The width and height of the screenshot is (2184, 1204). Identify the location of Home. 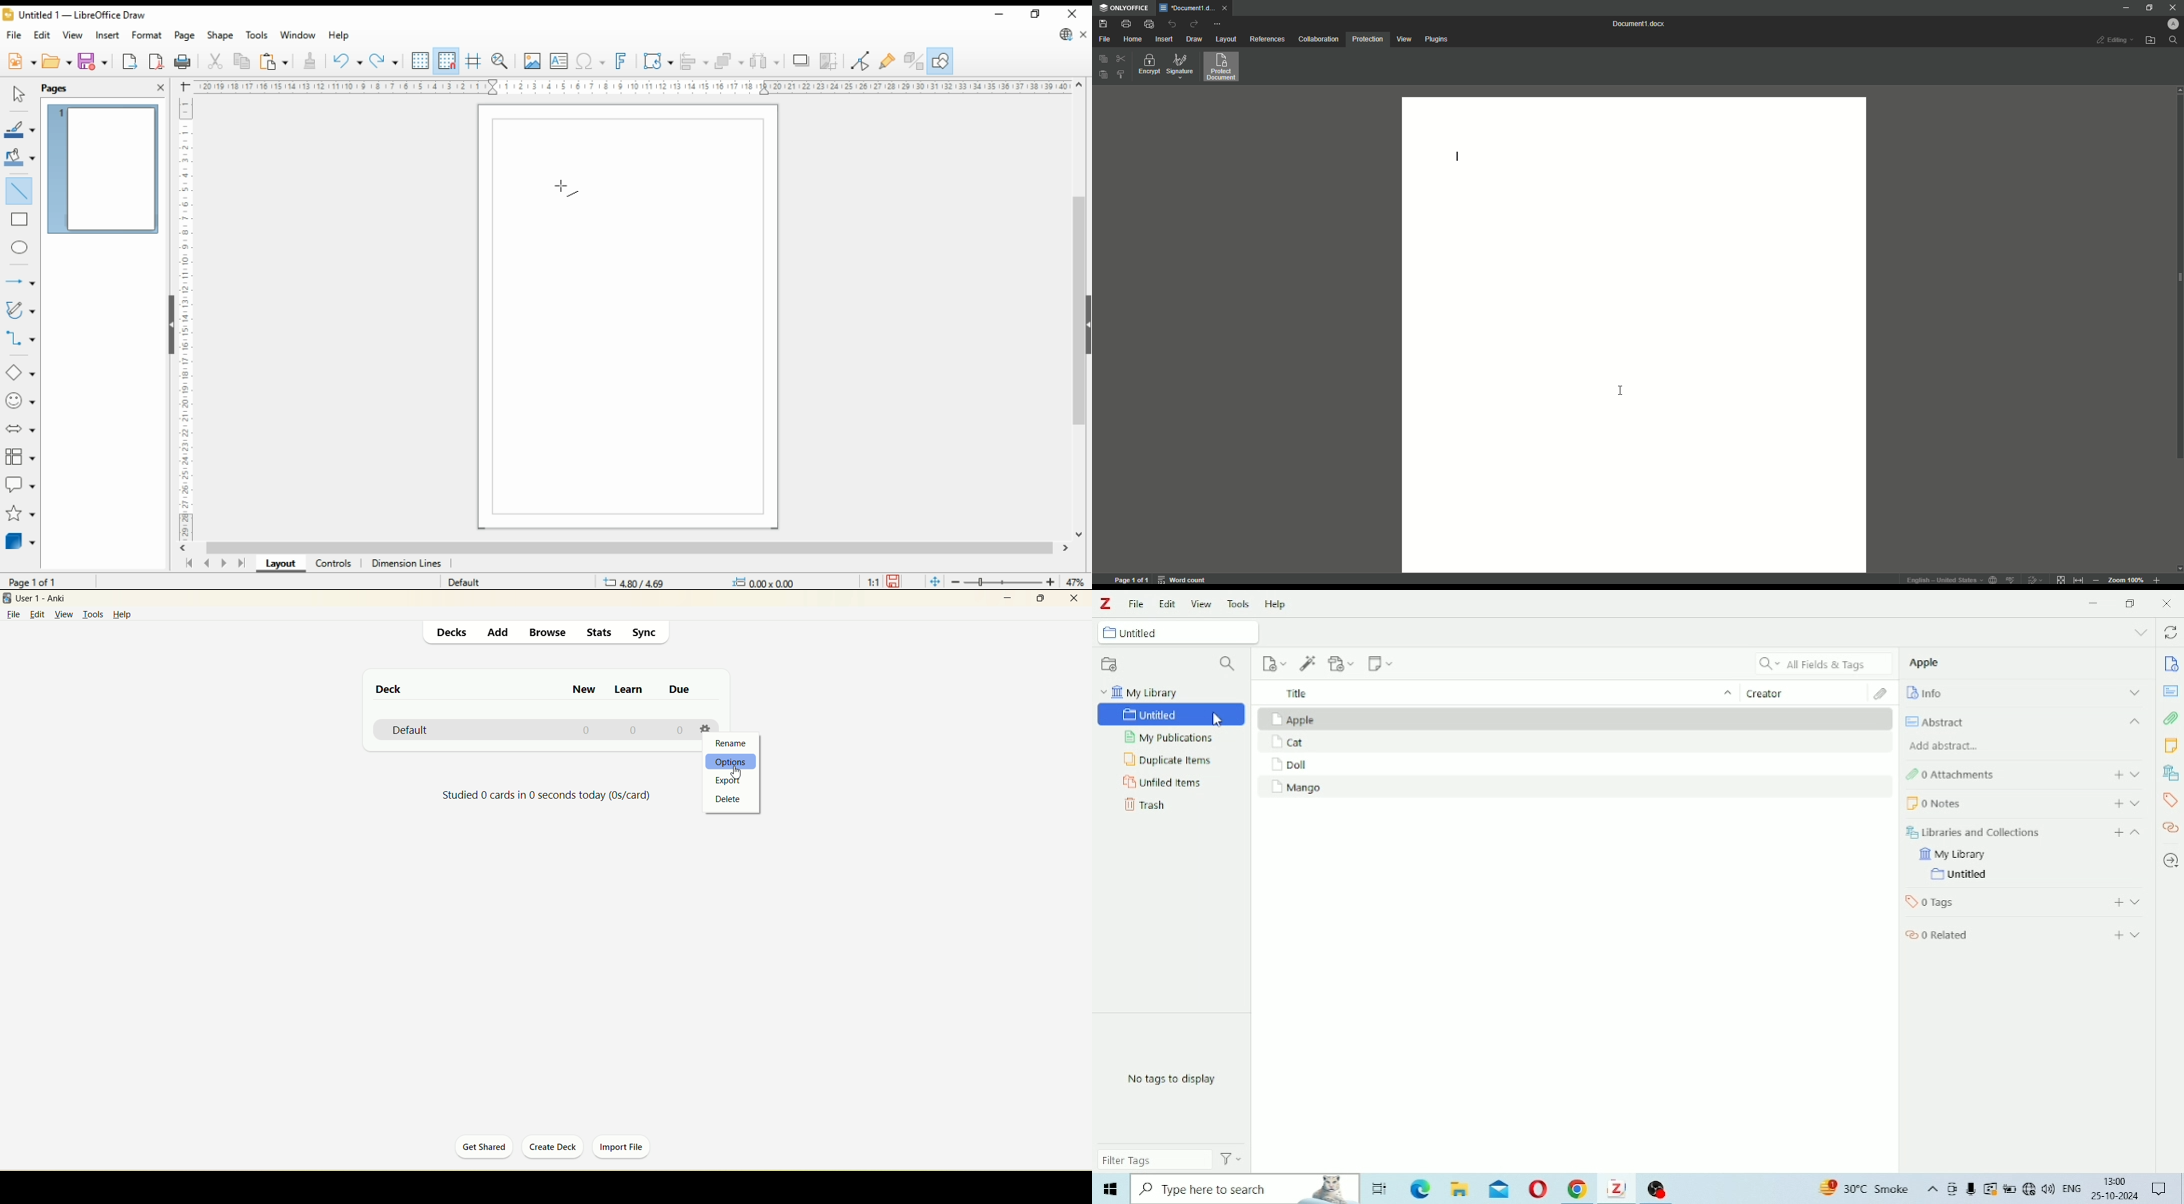
(1133, 38).